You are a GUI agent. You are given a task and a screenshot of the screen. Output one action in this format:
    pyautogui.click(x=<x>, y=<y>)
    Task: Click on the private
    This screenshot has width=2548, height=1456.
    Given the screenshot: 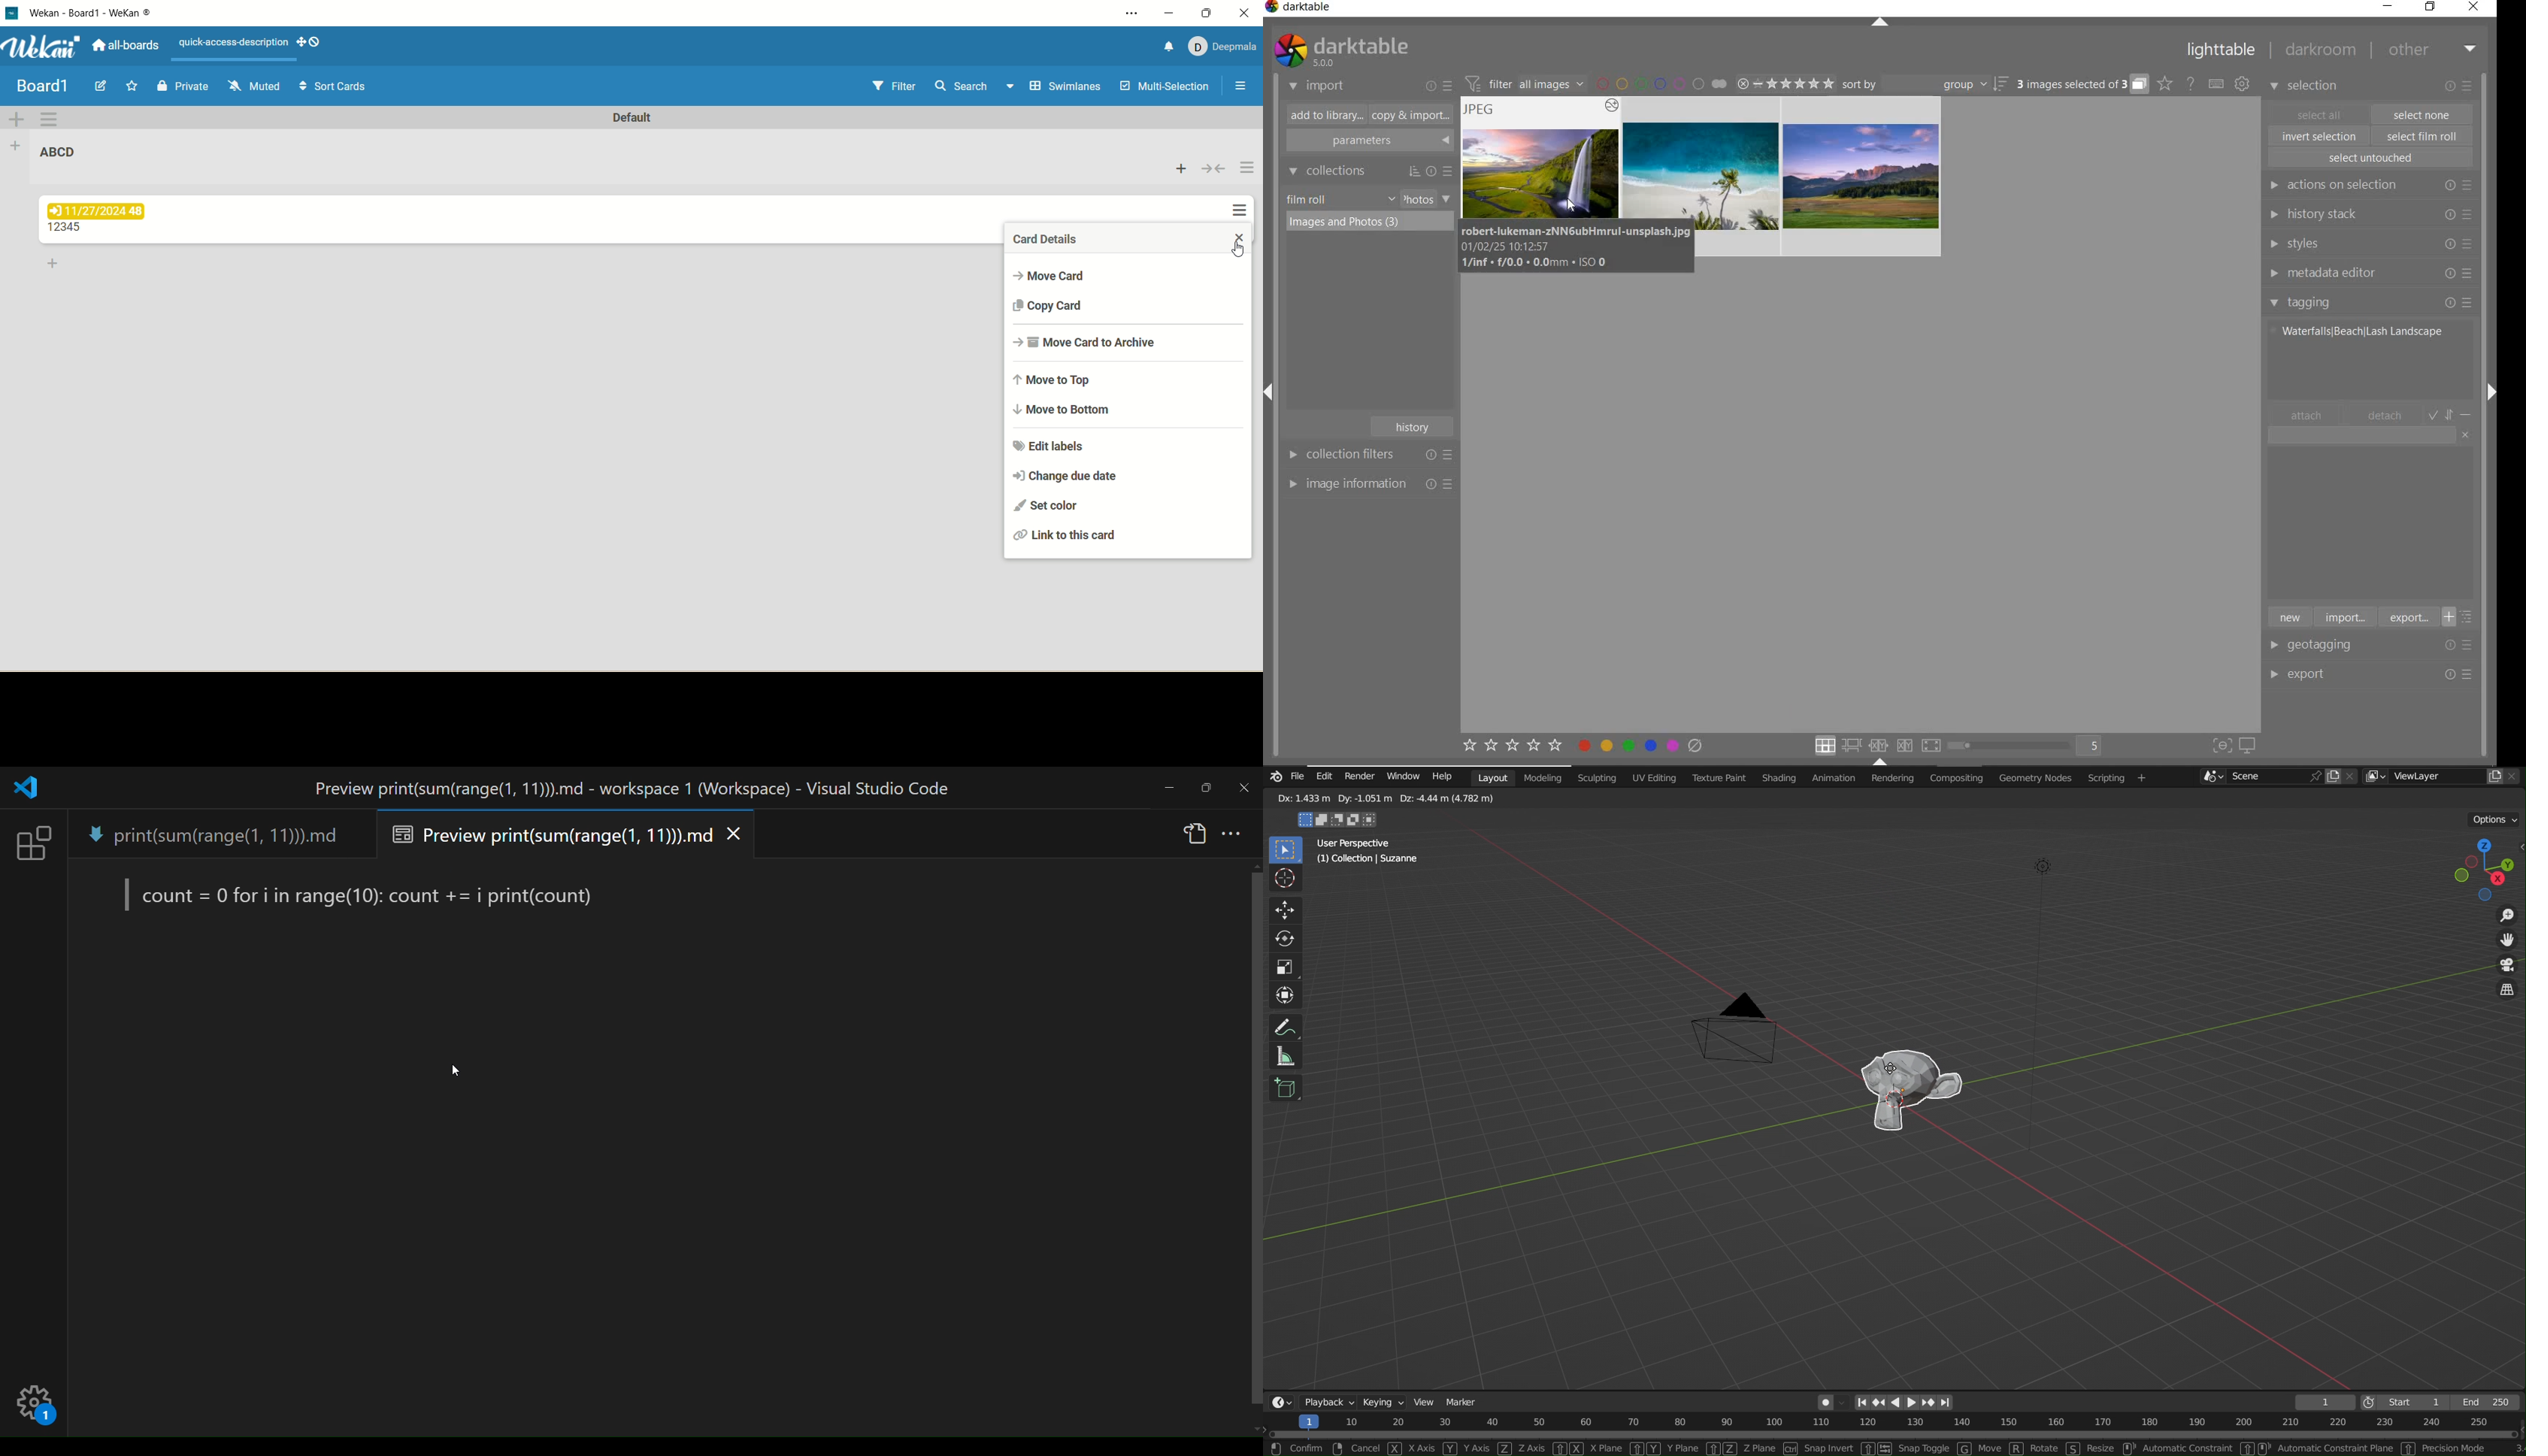 What is the action you would take?
    pyautogui.click(x=181, y=88)
    